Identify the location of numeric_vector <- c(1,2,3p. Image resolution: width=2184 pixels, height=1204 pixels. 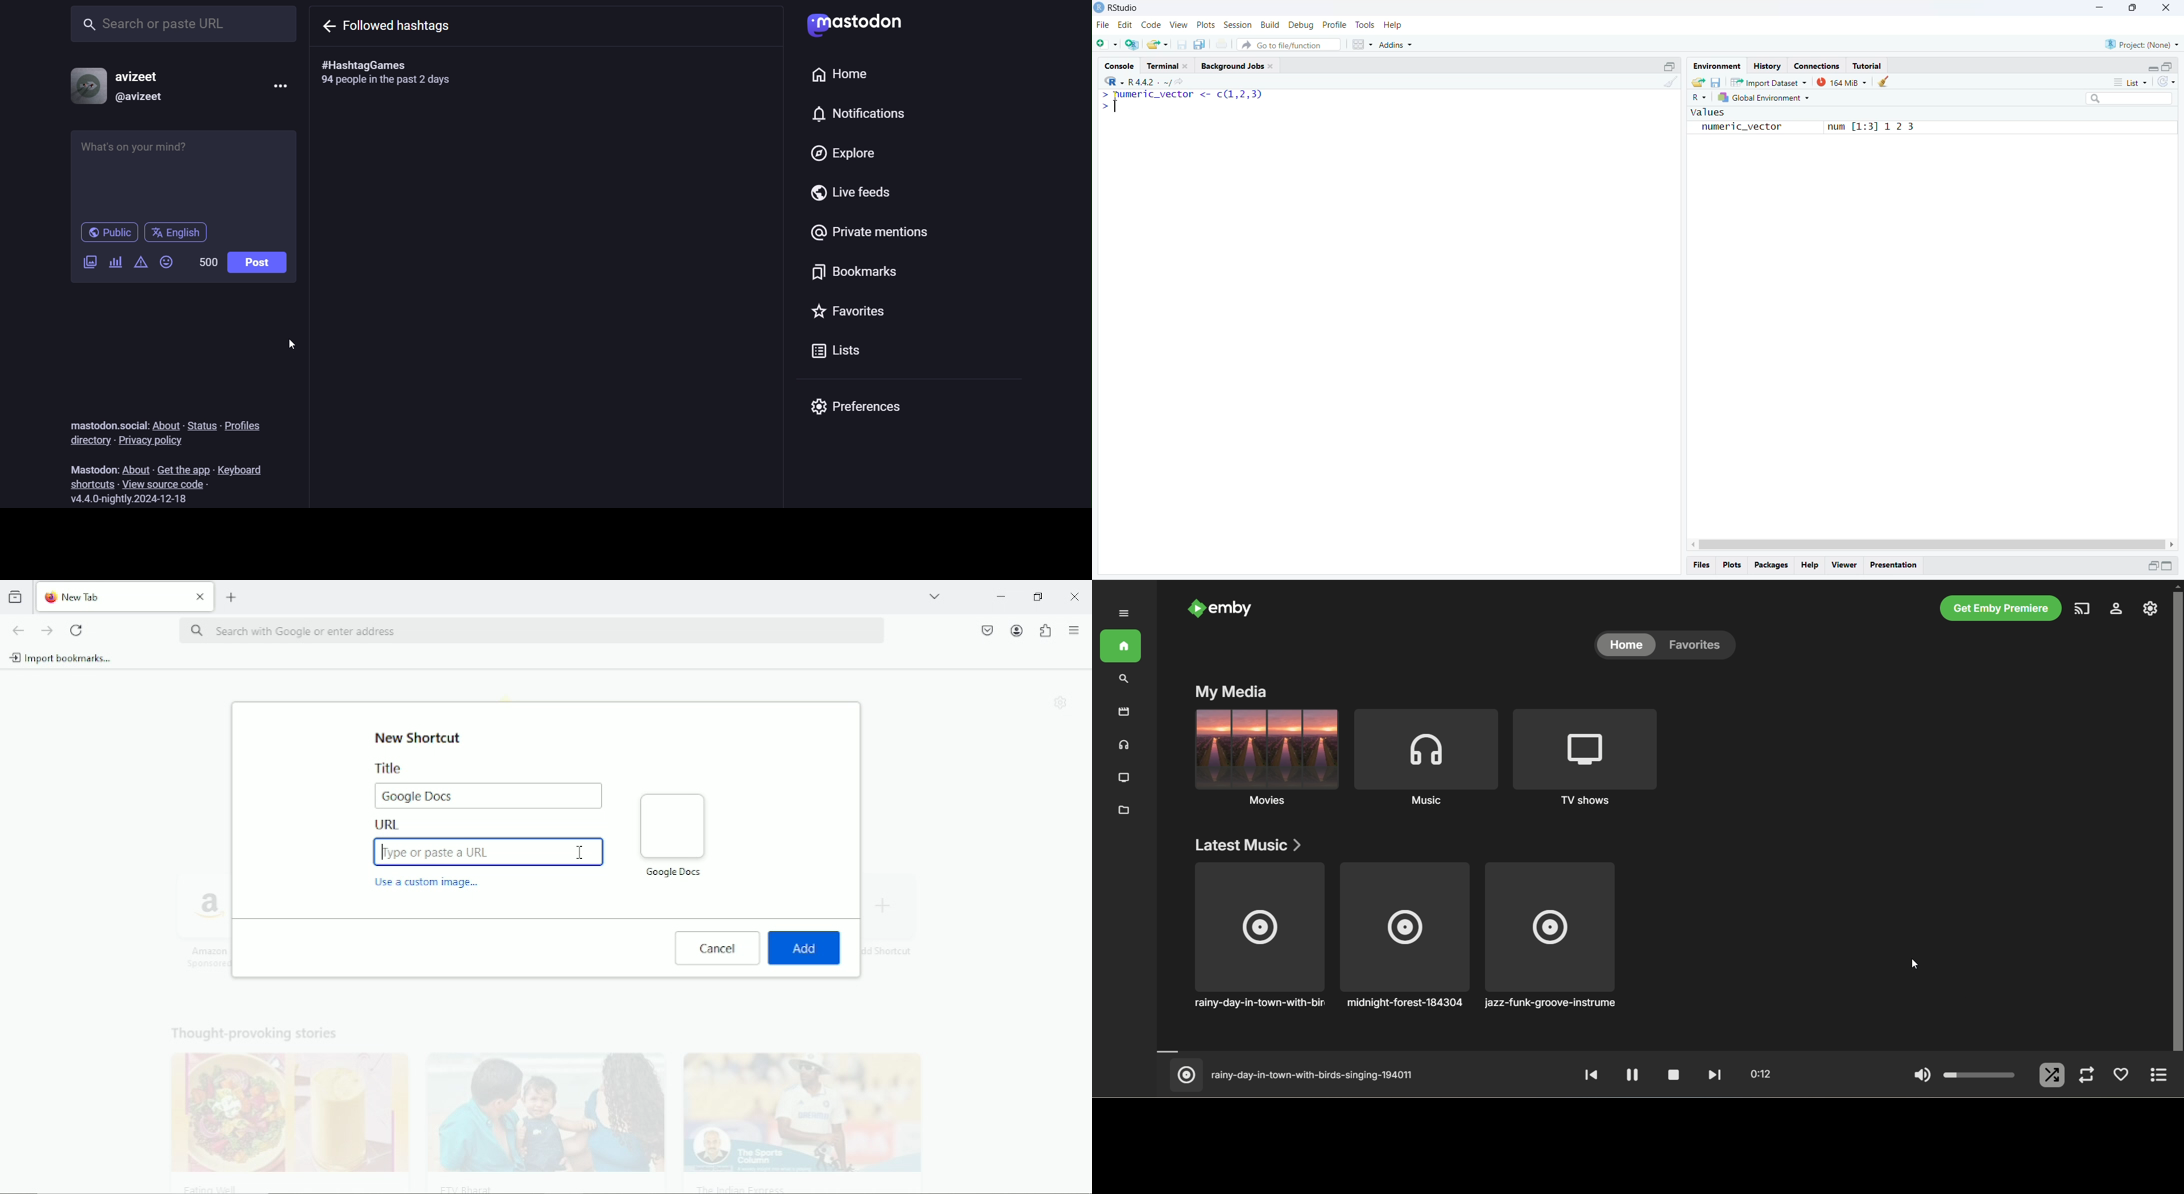
(1183, 95).